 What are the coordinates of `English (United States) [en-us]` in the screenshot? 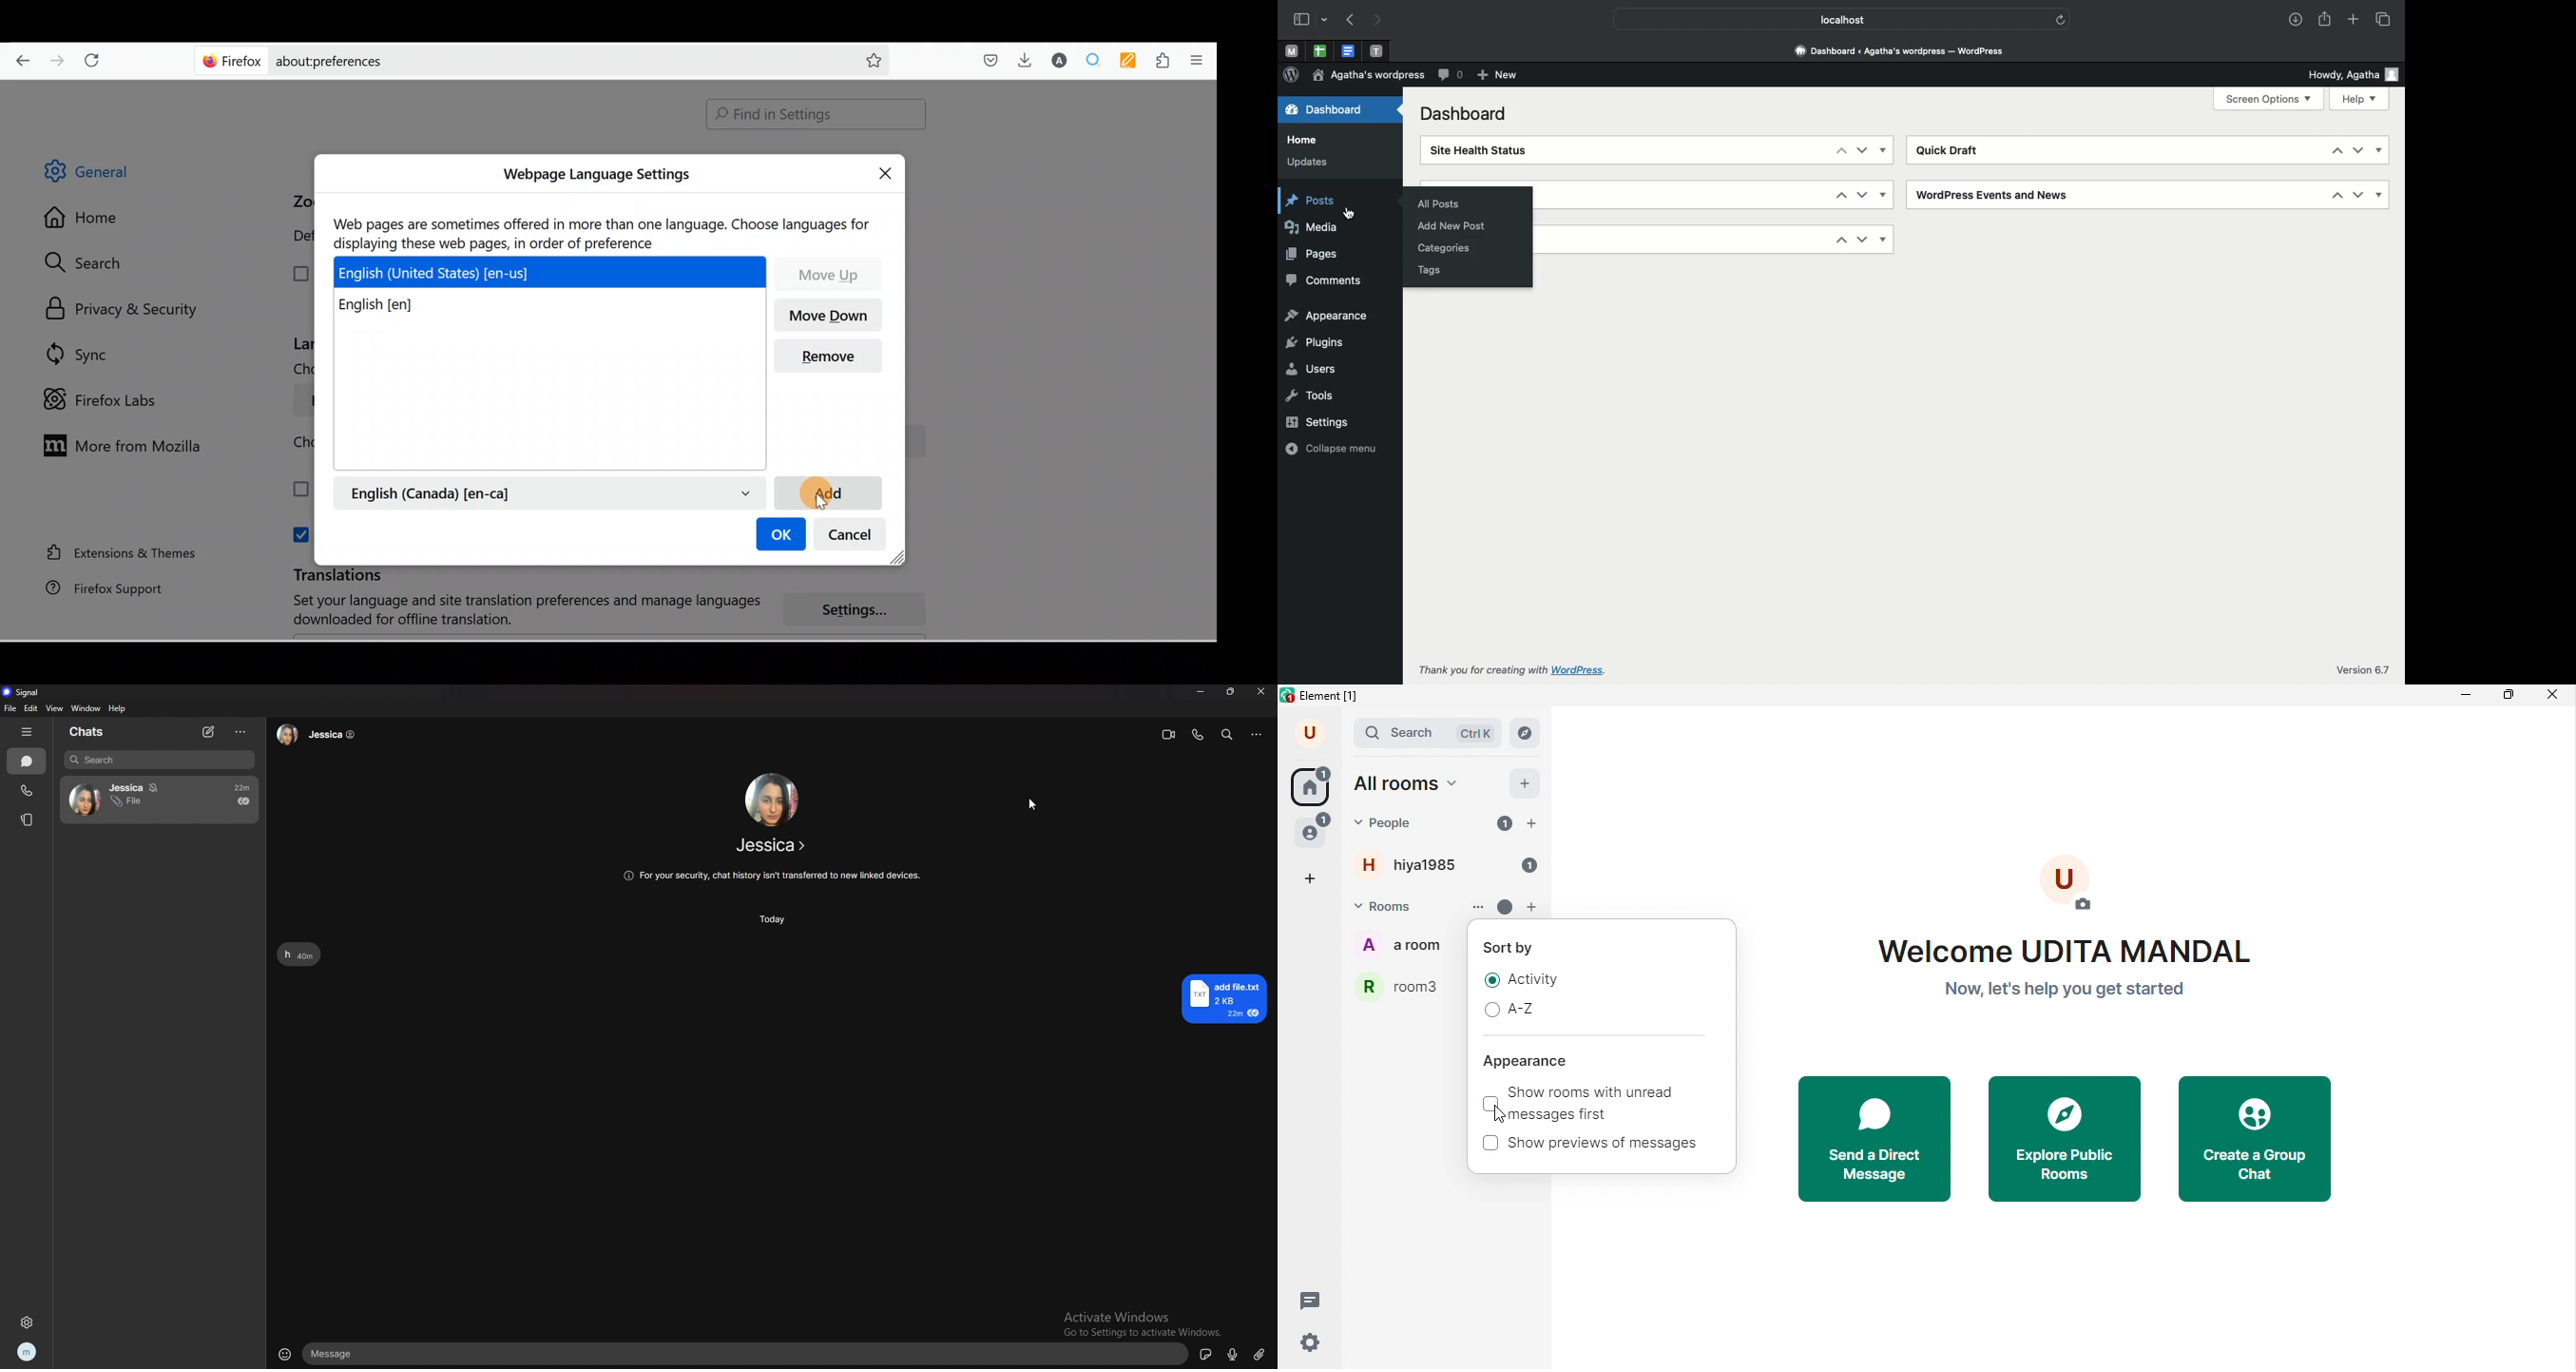 It's located at (553, 271).